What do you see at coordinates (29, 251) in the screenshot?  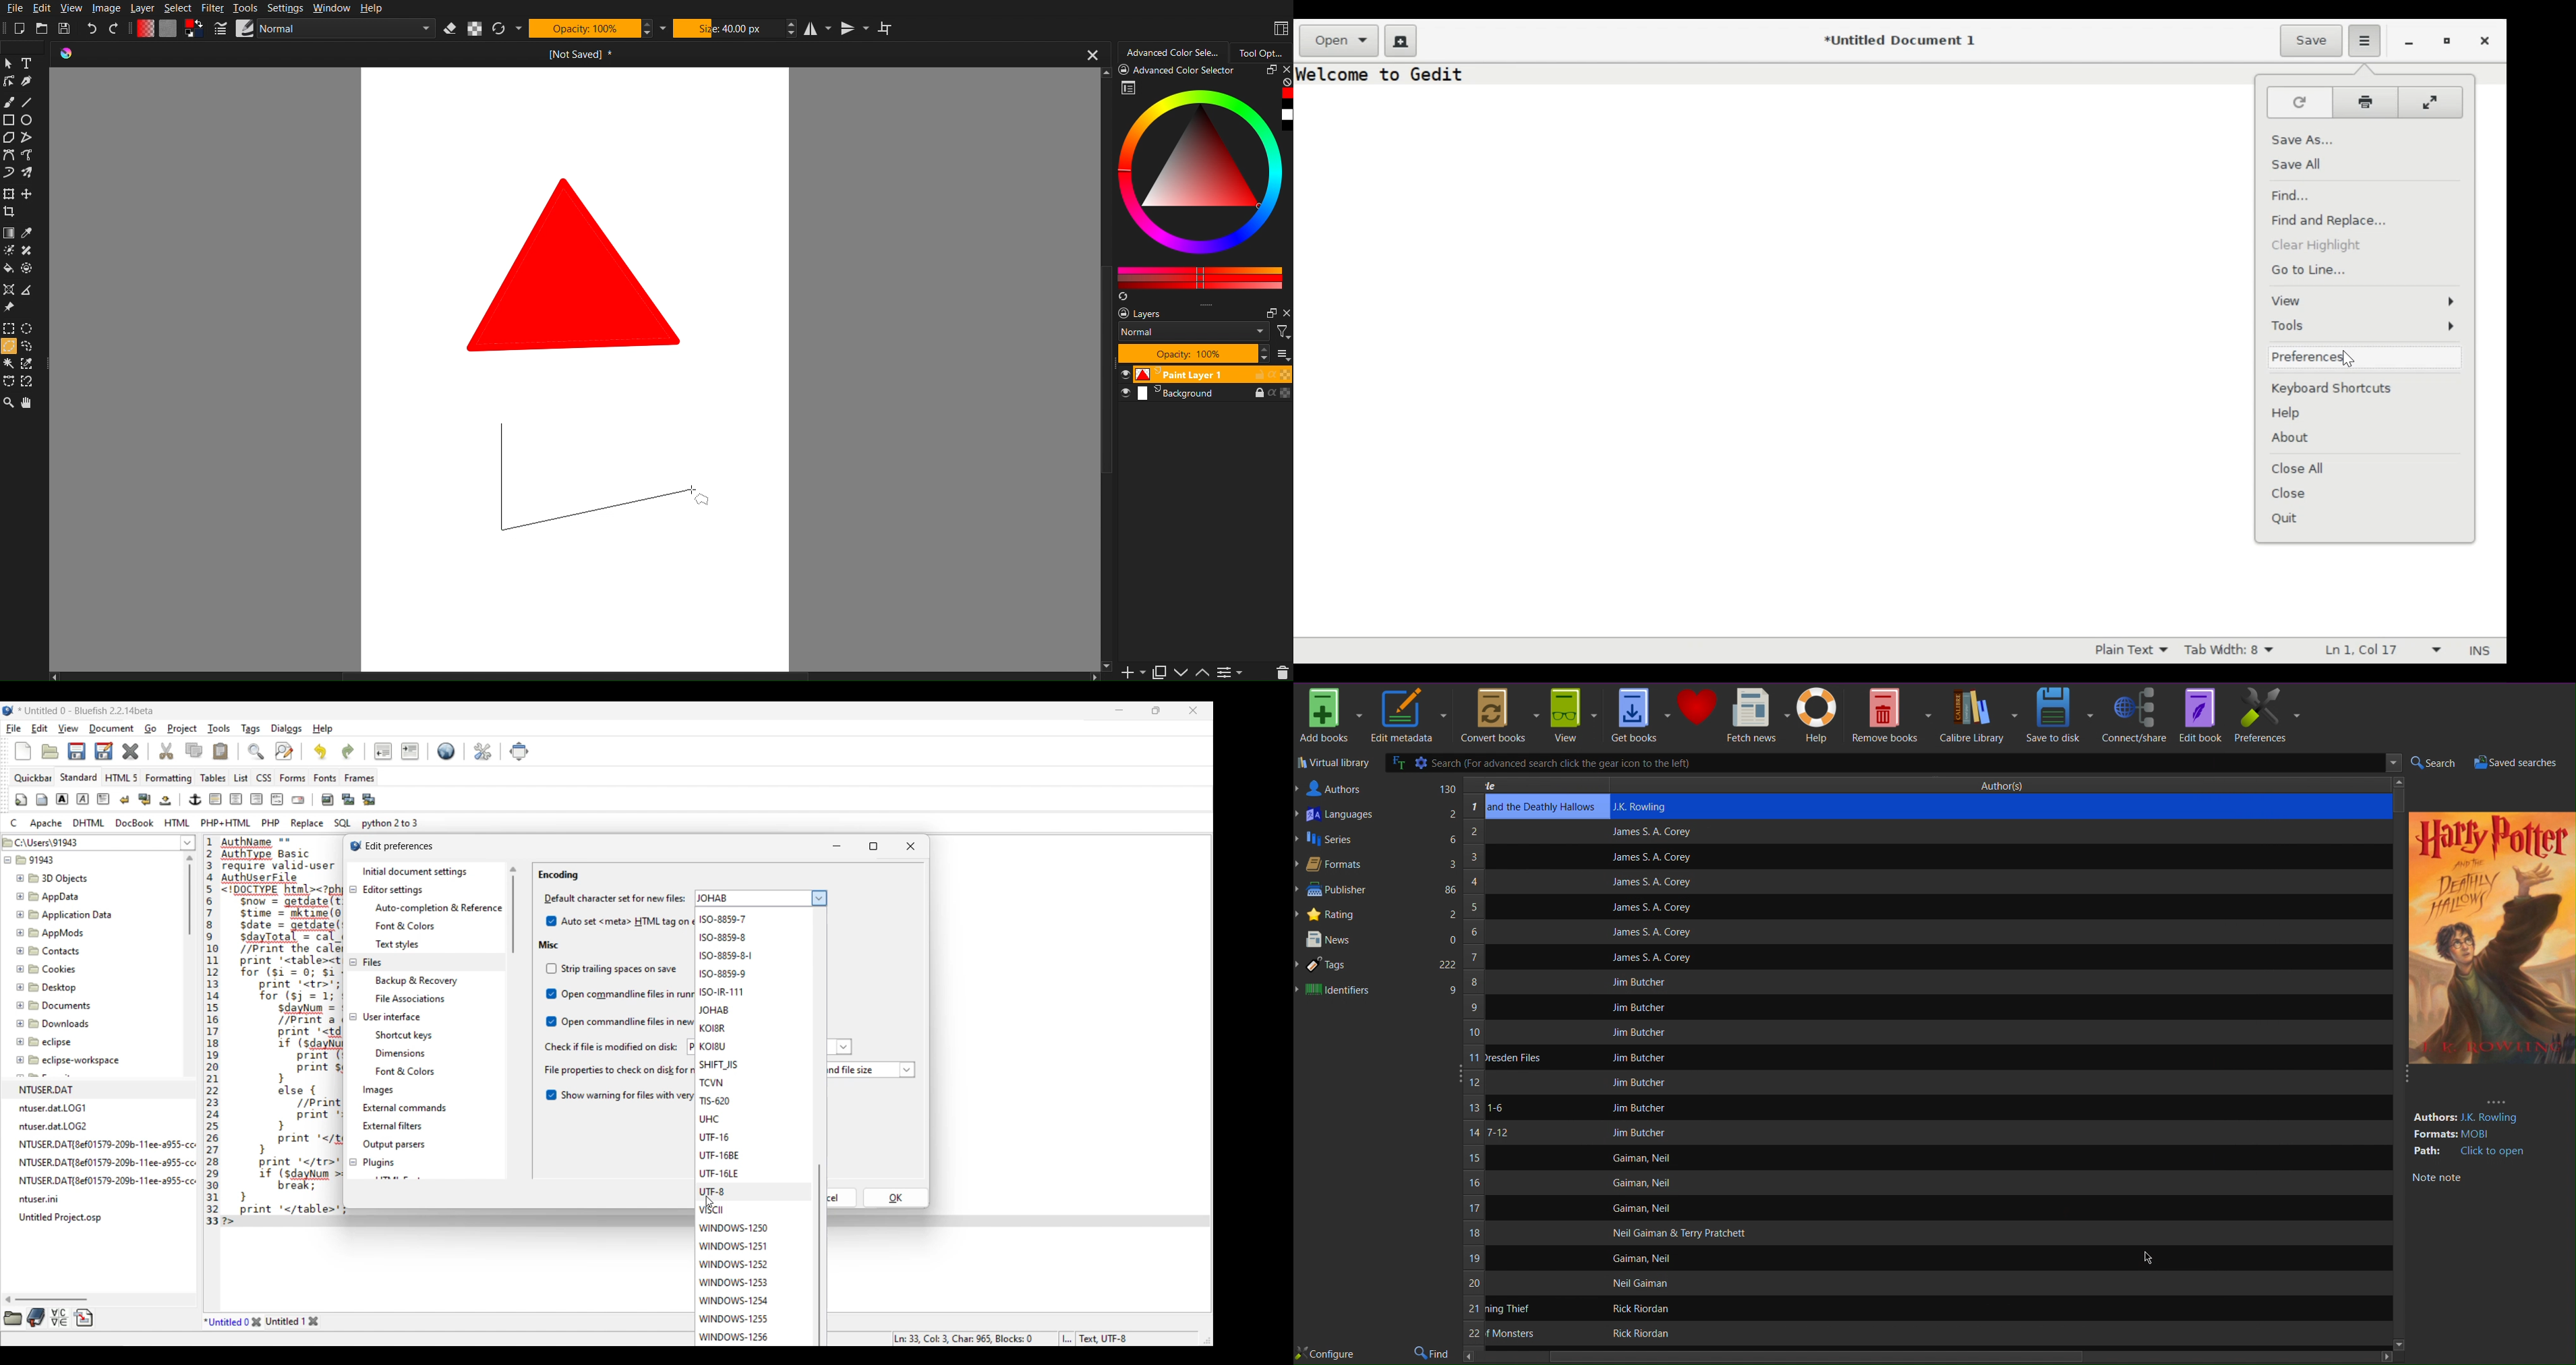 I see `tool` at bounding box center [29, 251].